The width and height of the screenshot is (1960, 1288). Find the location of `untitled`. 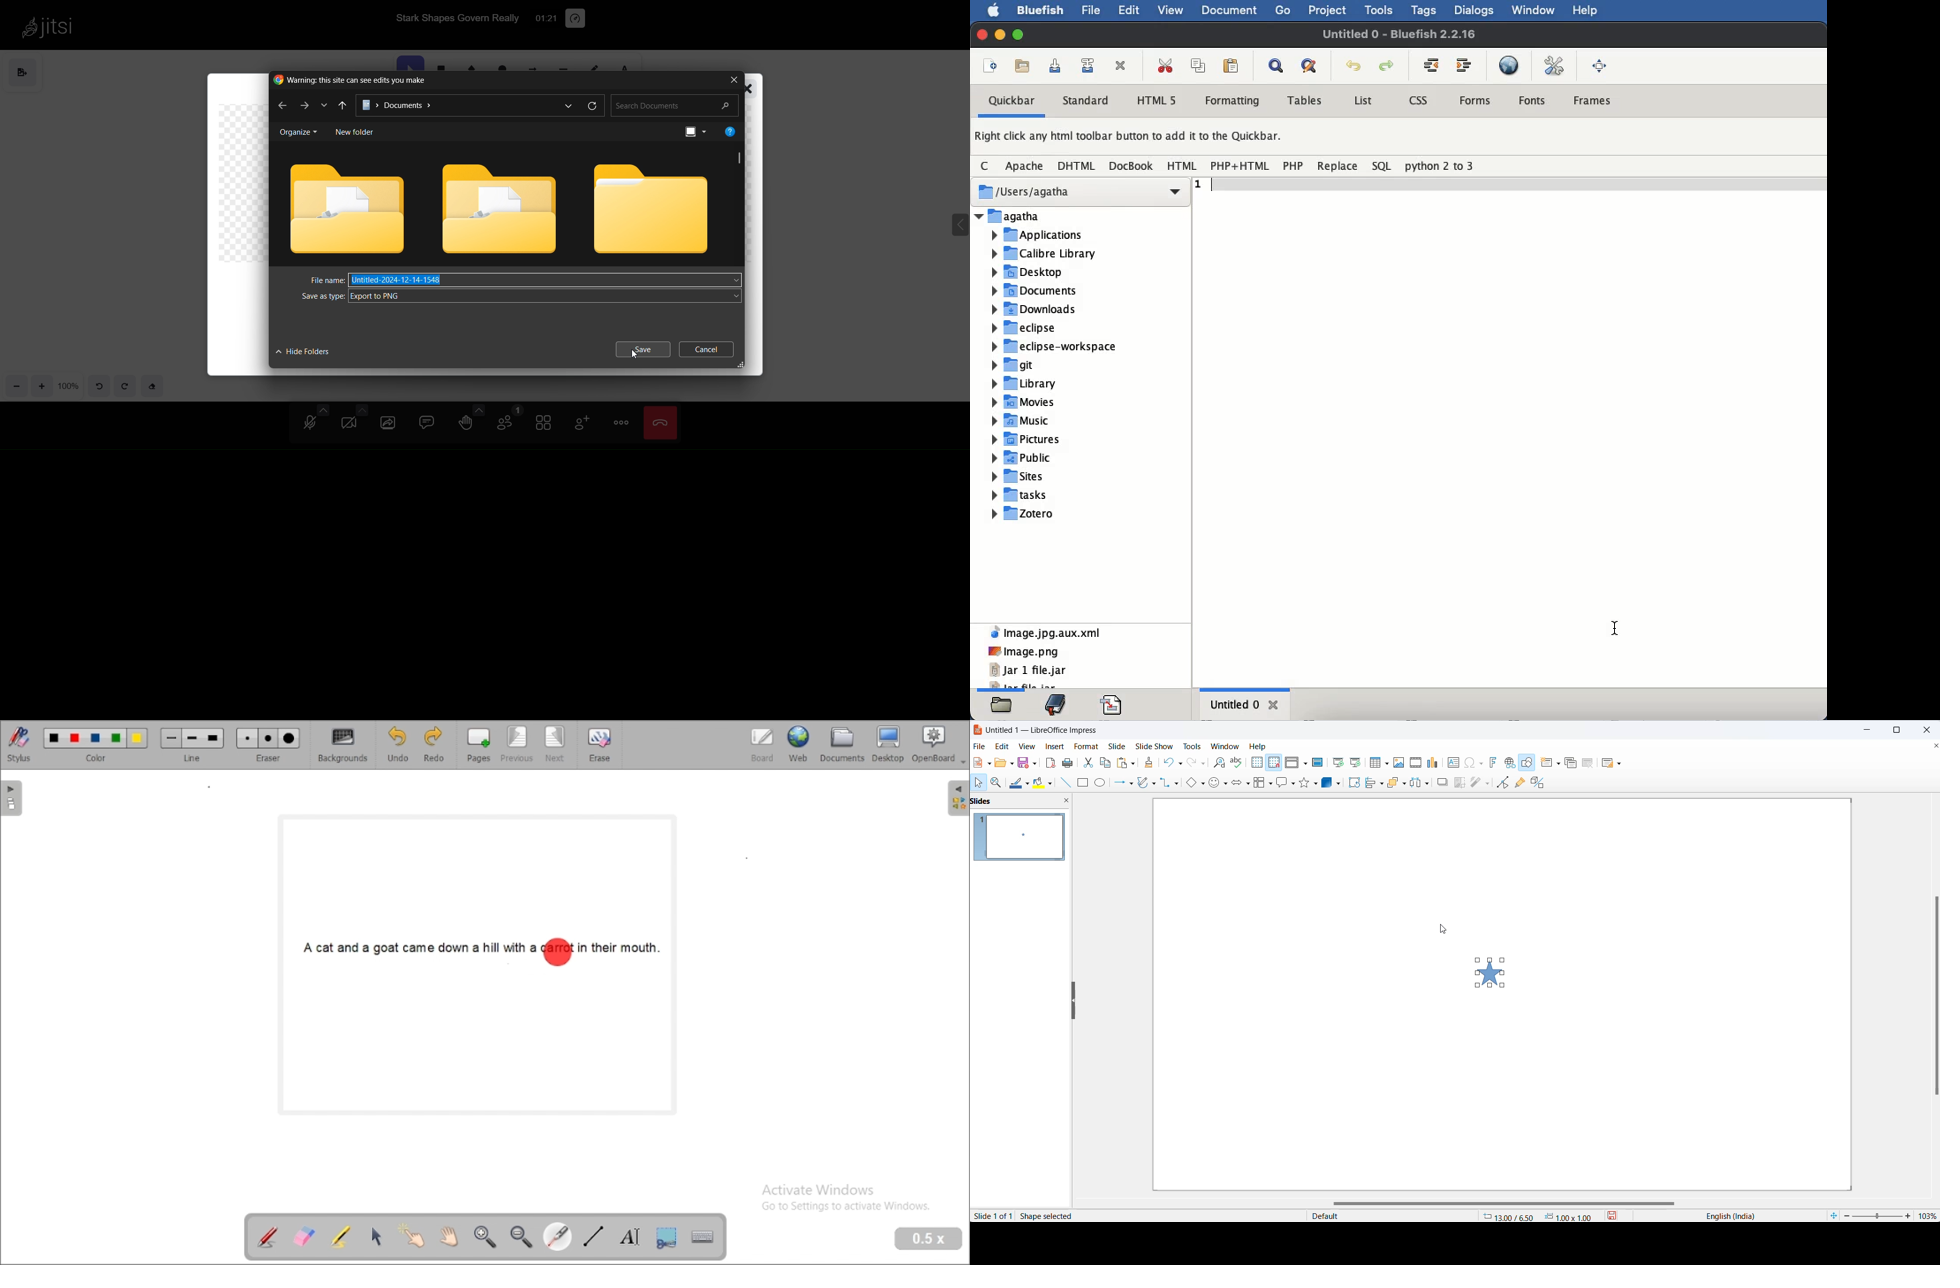

untitled is located at coordinates (1402, 33).